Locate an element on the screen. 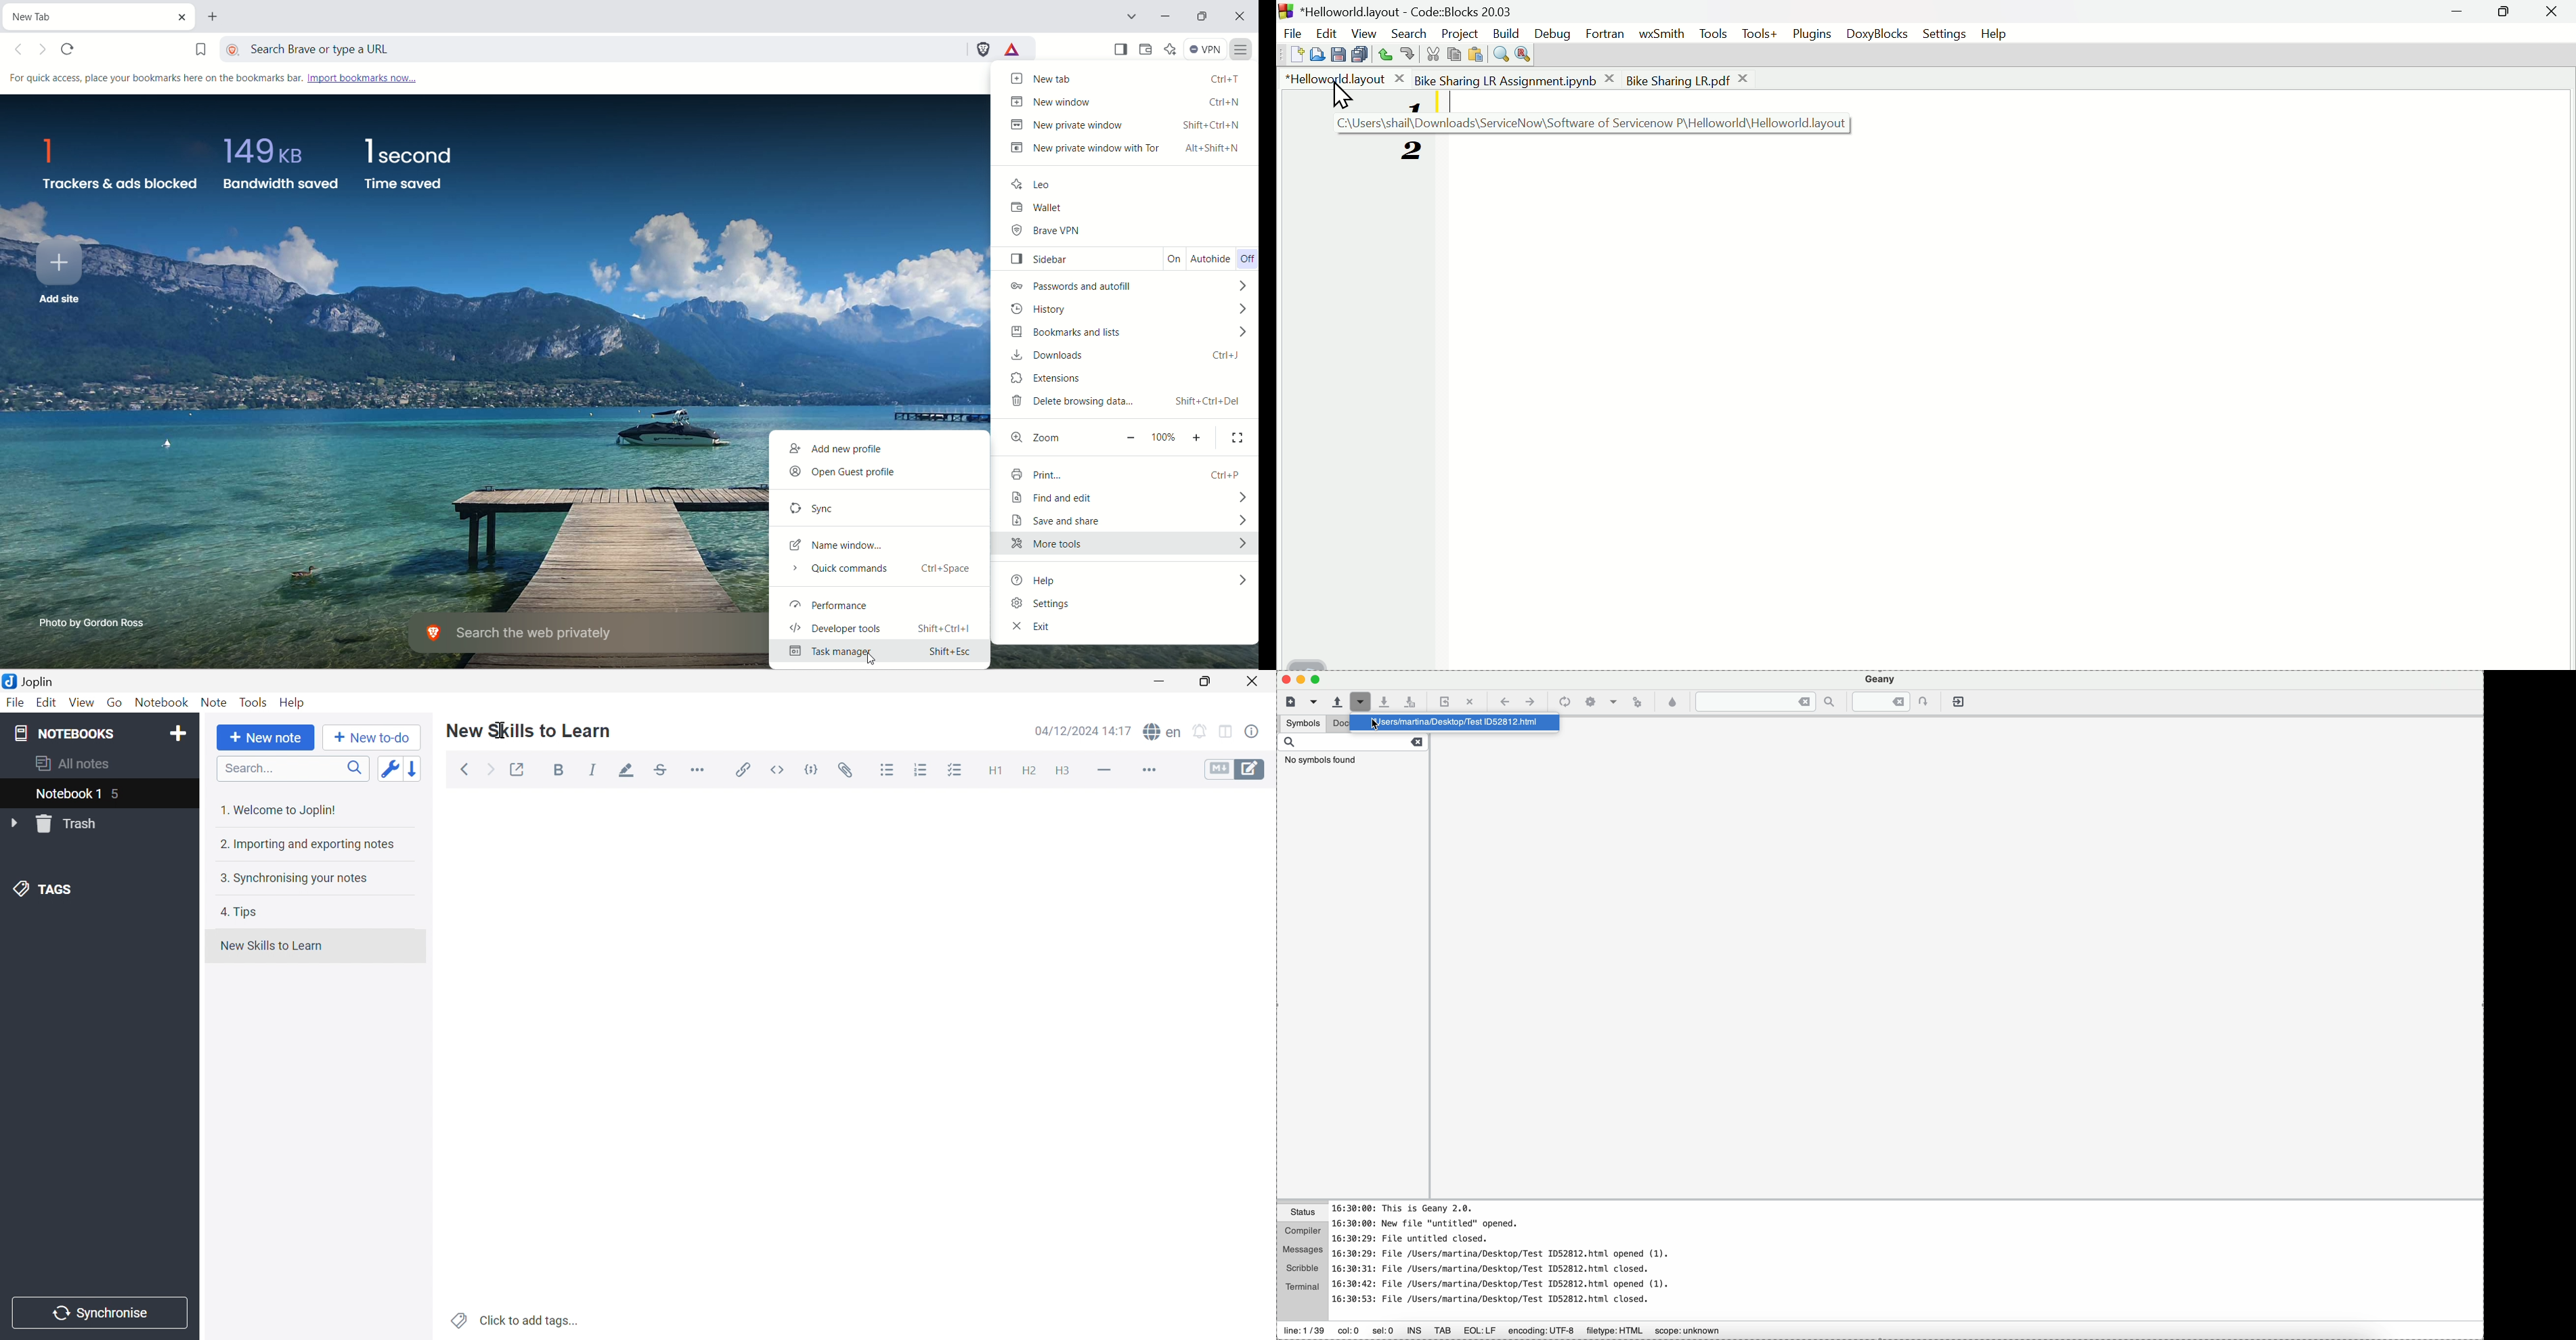 This screenshot has height=1344, width=2576. Toggle editor layout is located at coordinates (1228, 732).